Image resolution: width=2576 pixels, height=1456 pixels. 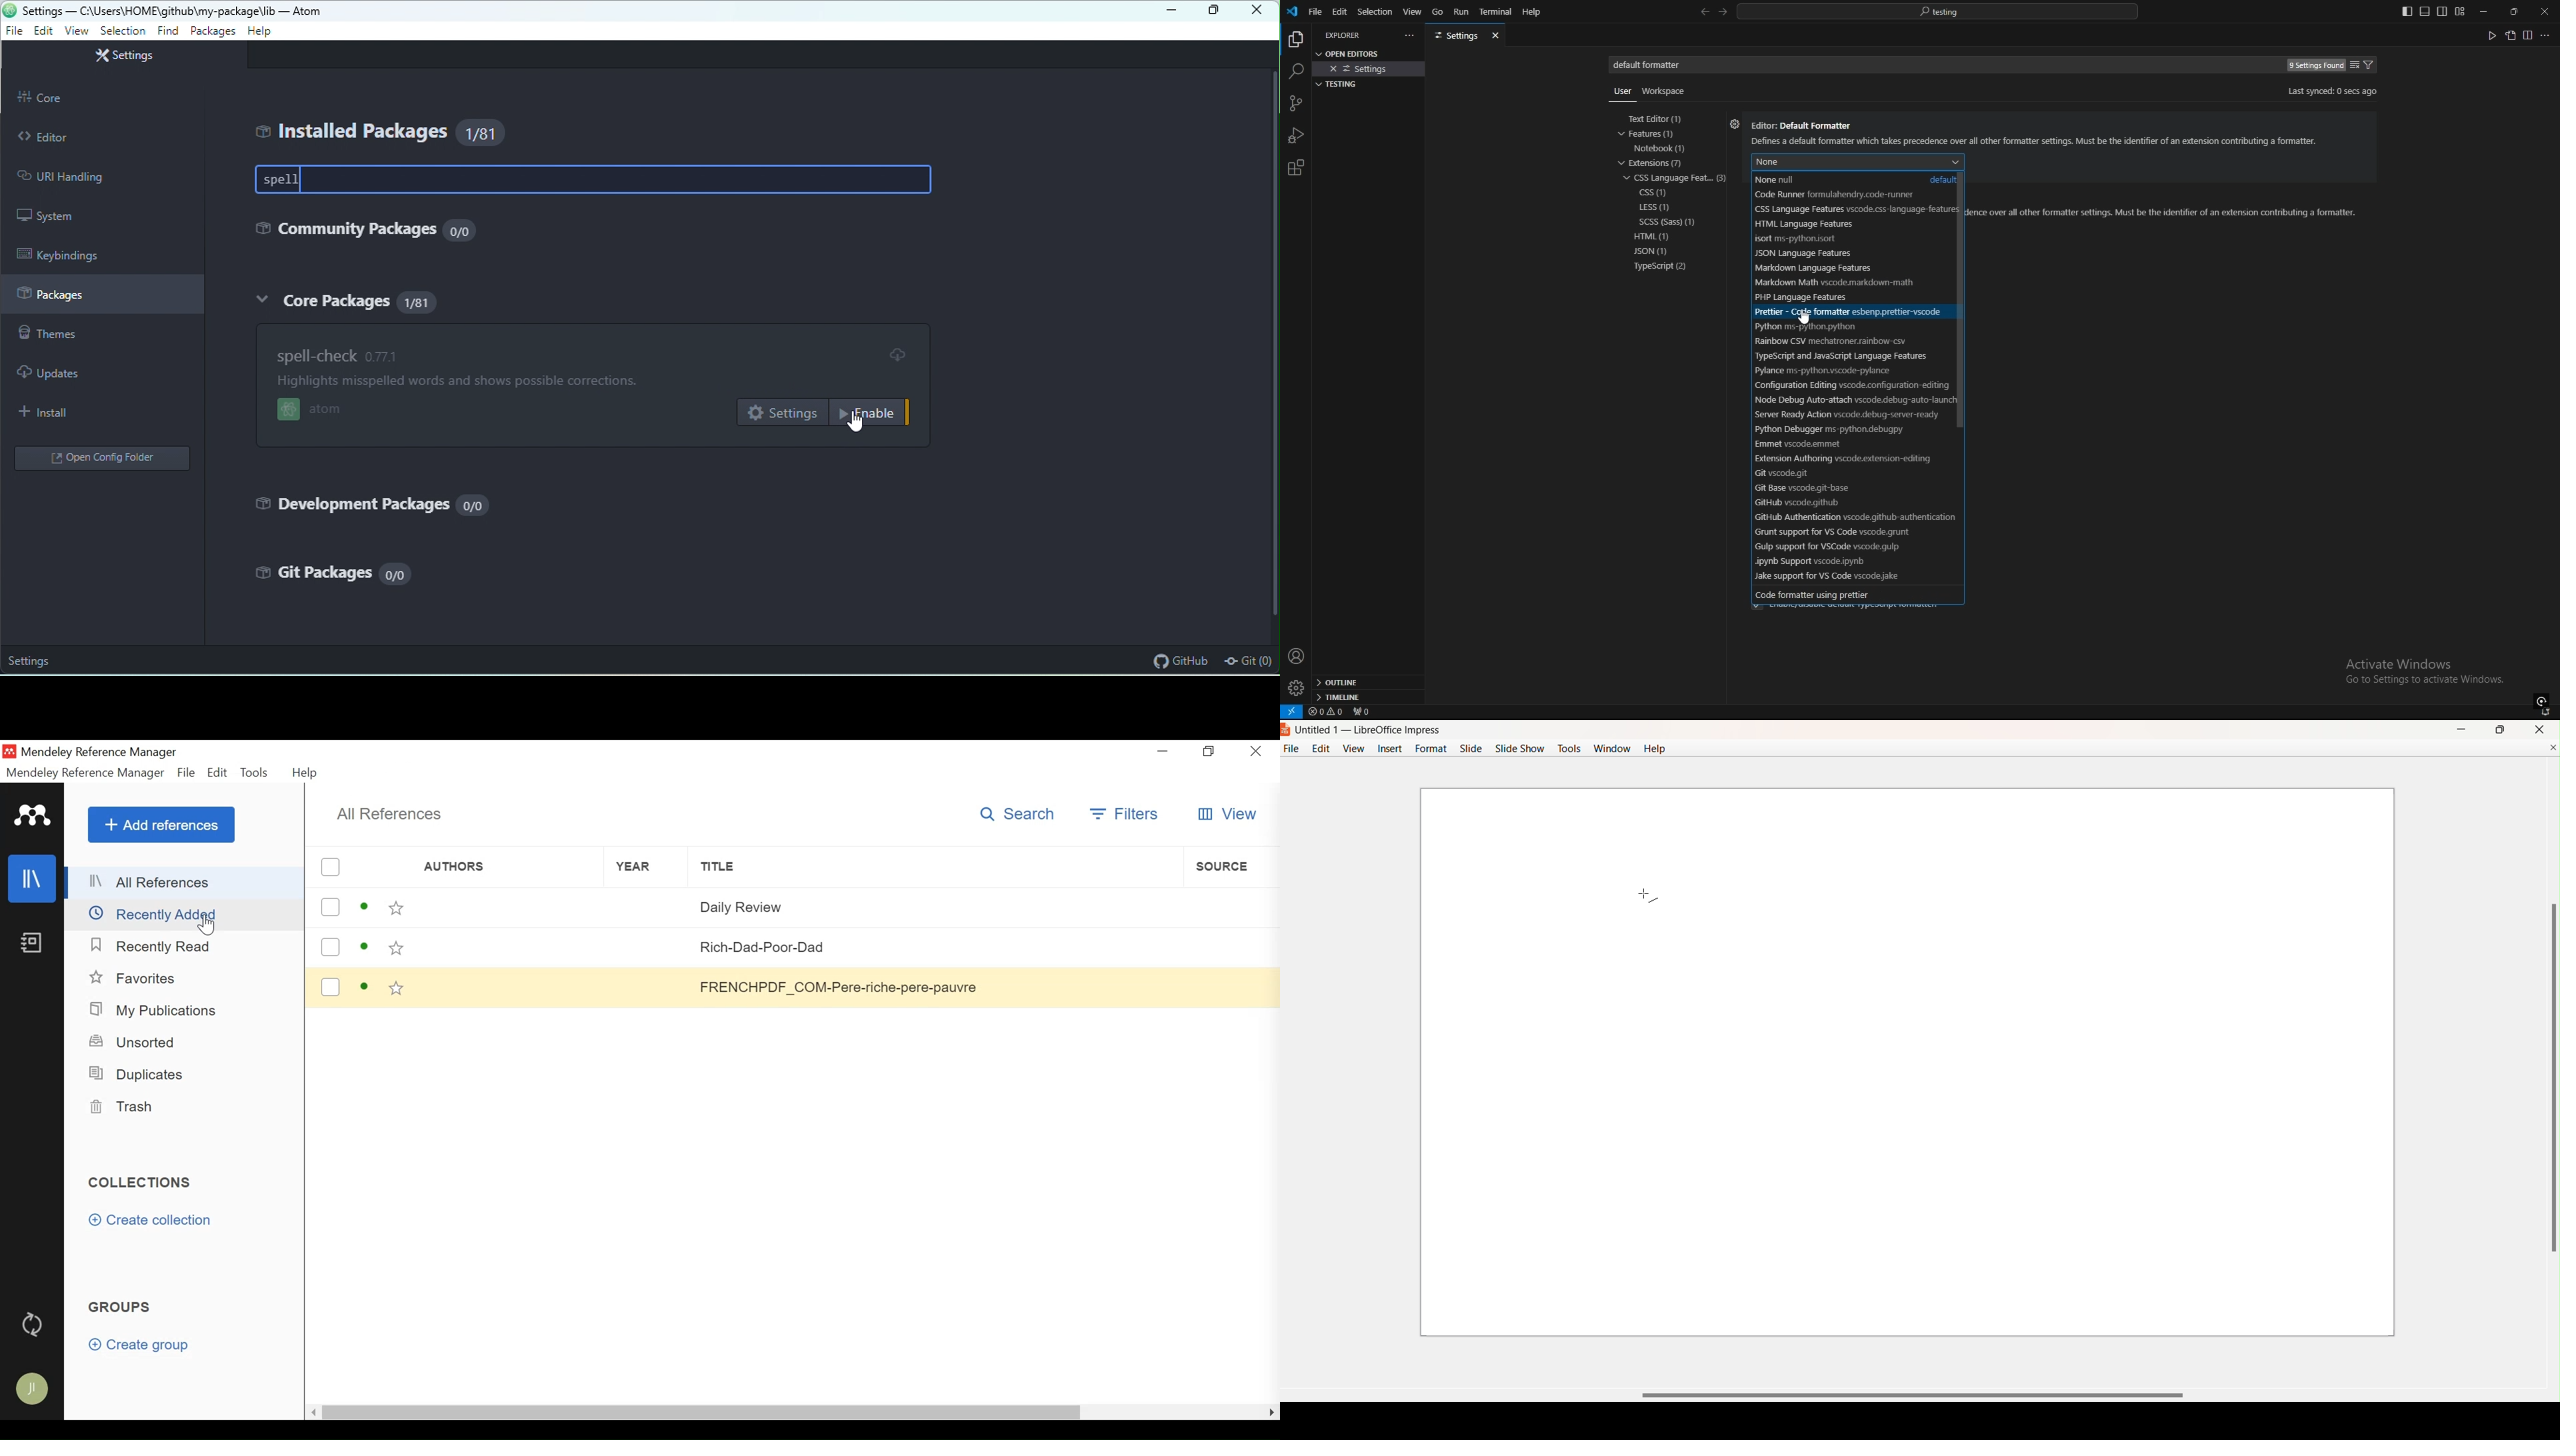 I want to click on timeline, so click(x=1368, y=699).